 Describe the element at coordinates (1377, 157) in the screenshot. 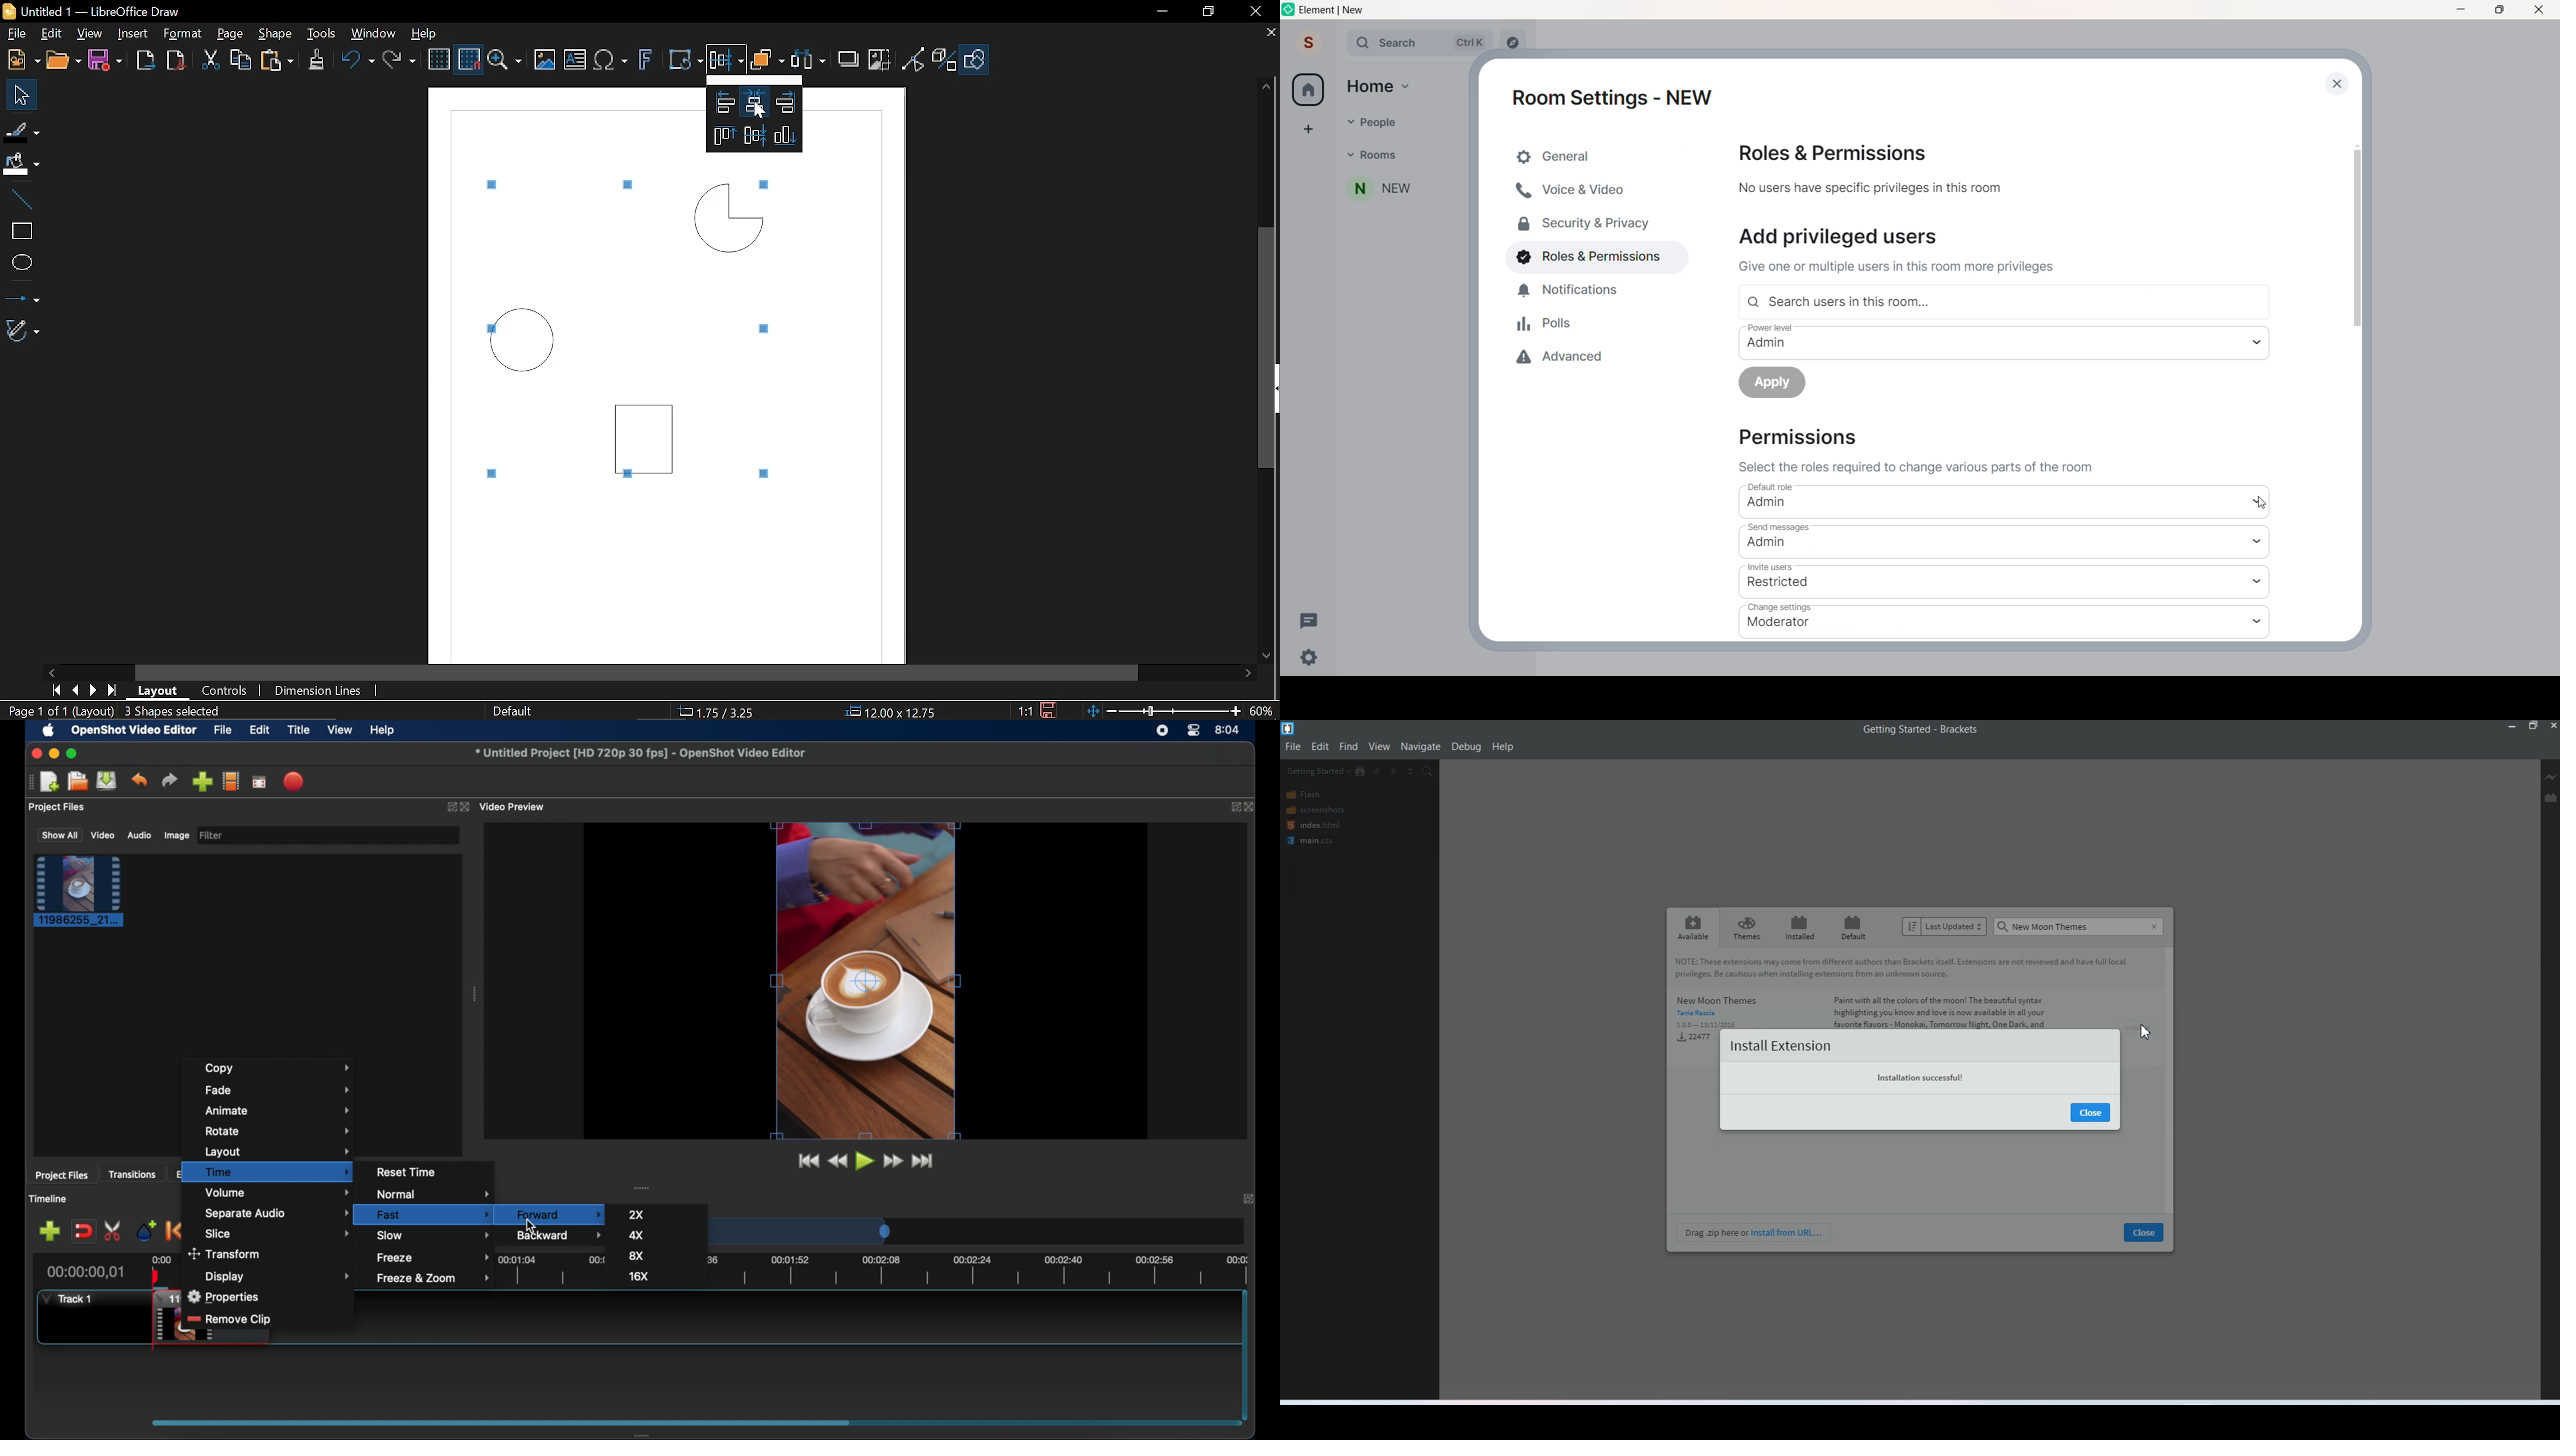

I see `rooms` at that location.